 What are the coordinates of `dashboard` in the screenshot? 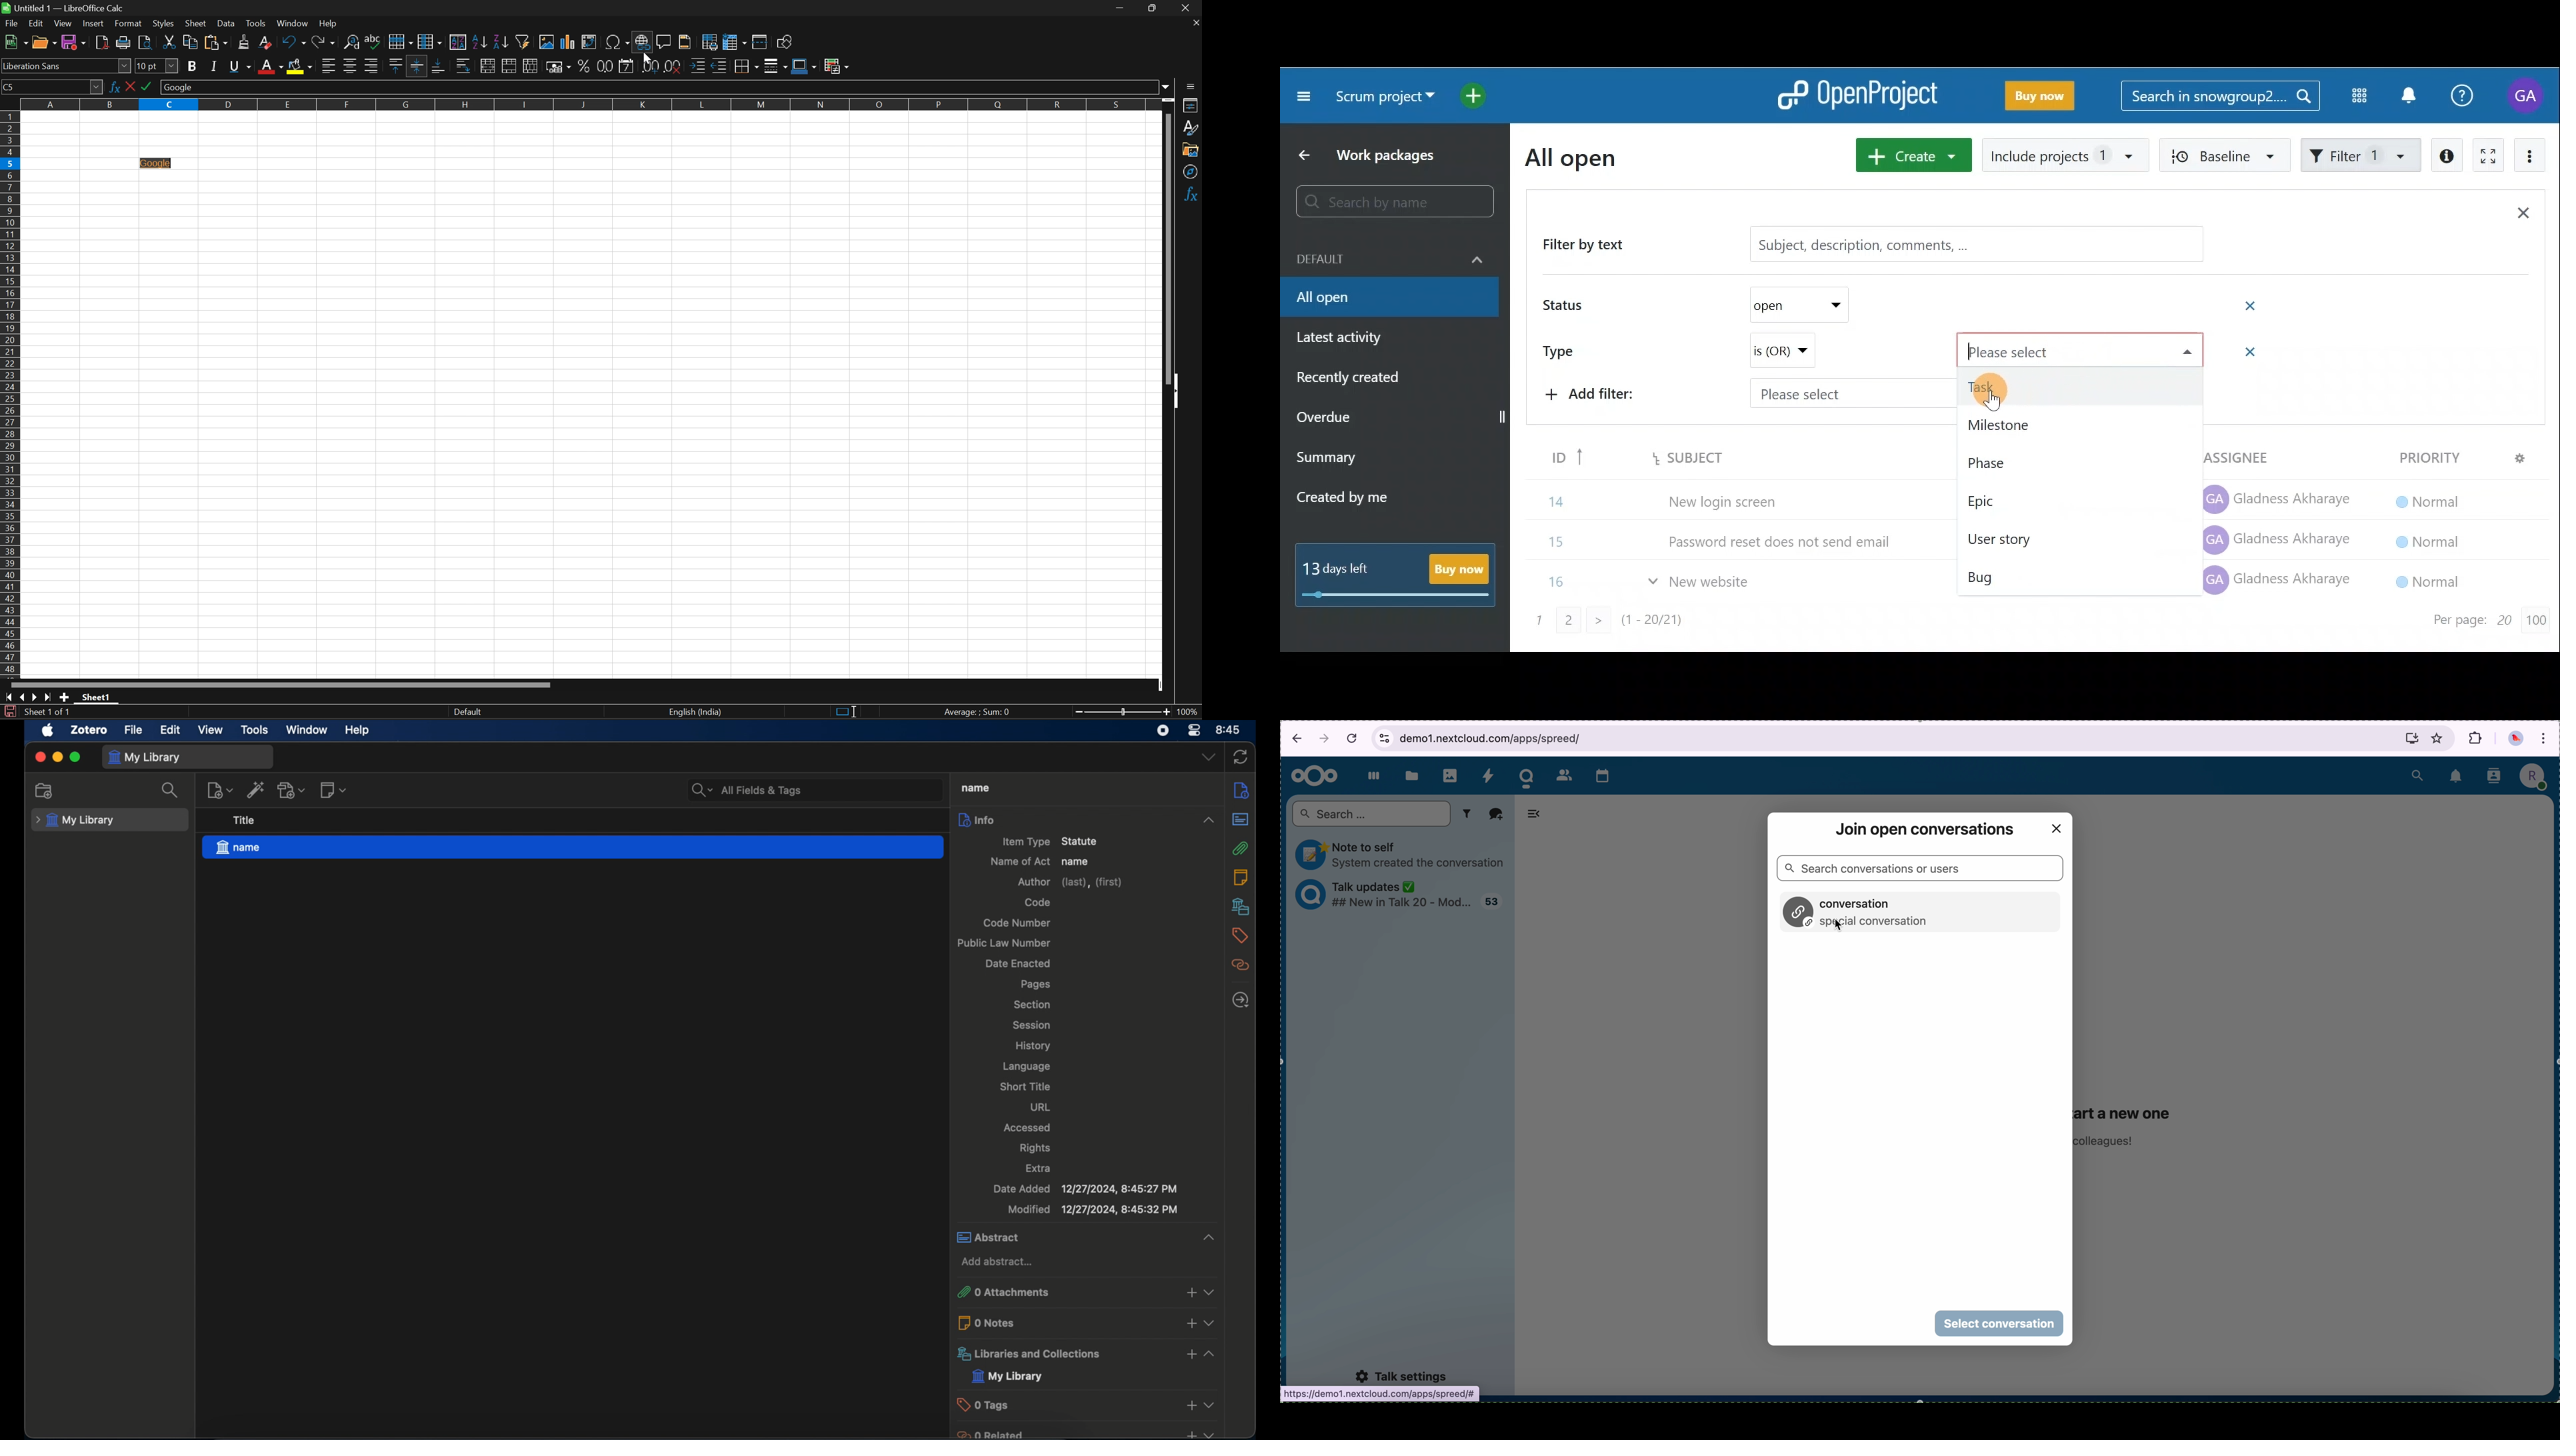 It's located at (1373, 777).